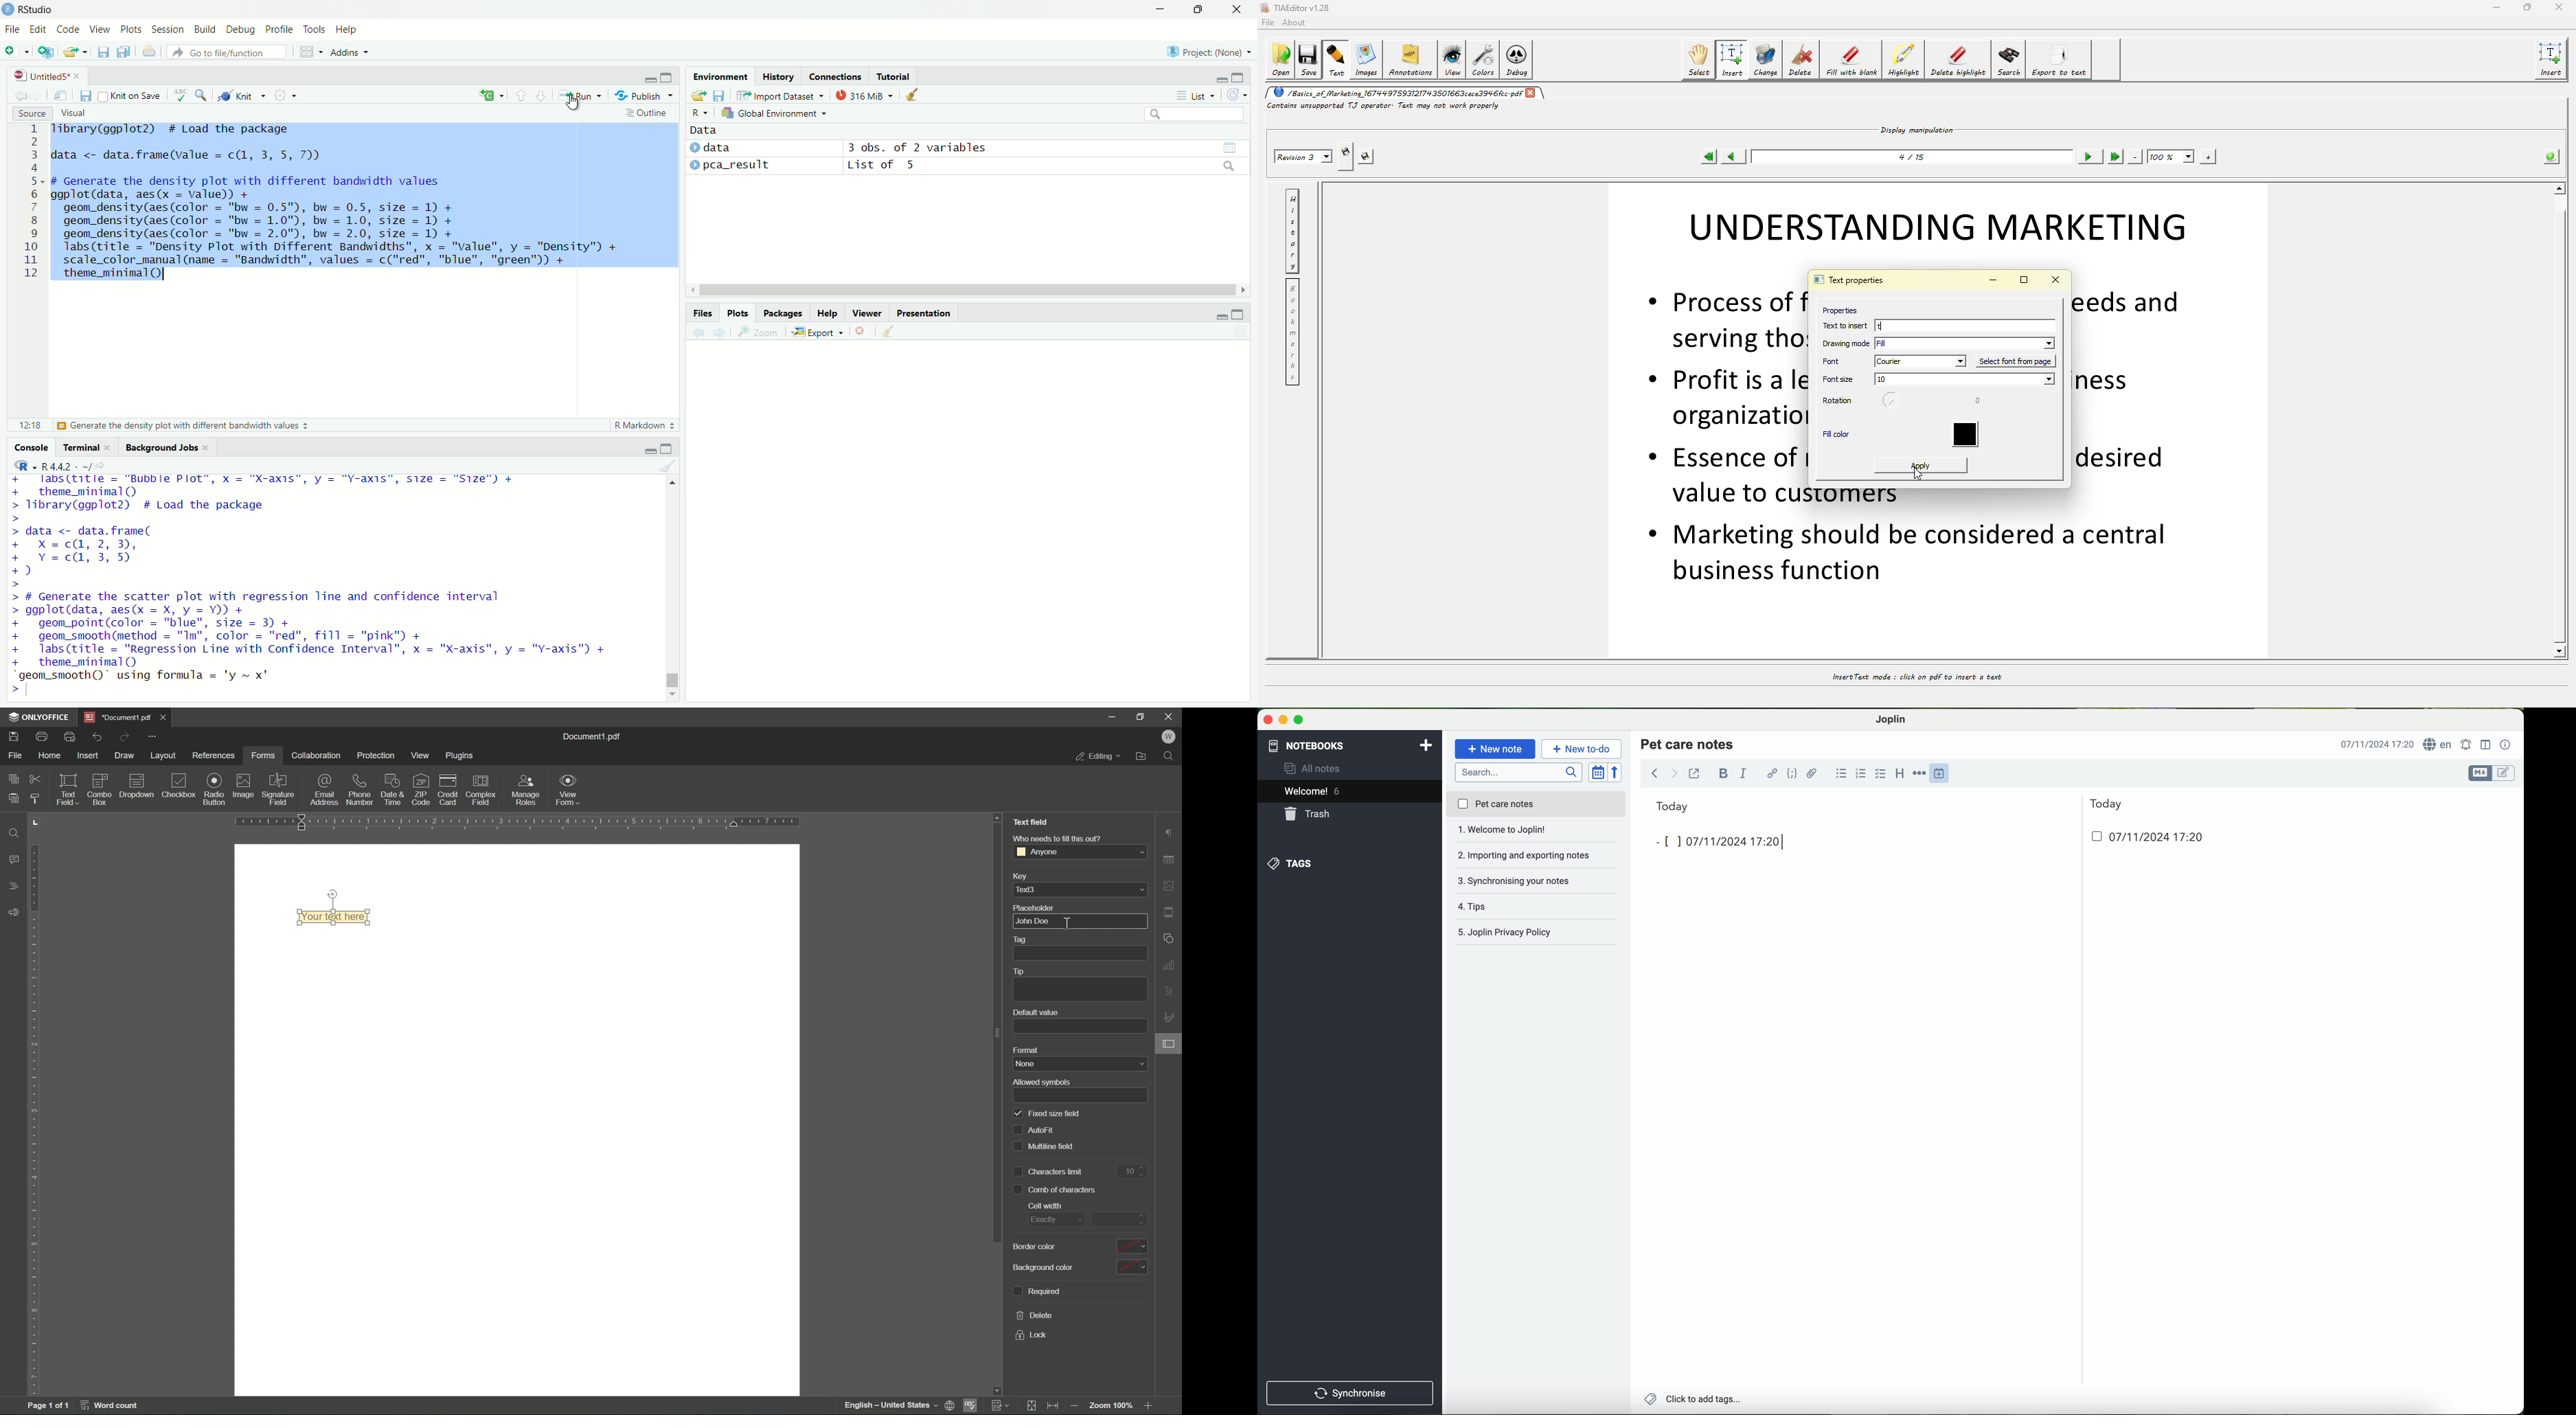 Image resolution: width=2576 pixels, height=1428 pixels. I want to click on Session, so click(167, 29).